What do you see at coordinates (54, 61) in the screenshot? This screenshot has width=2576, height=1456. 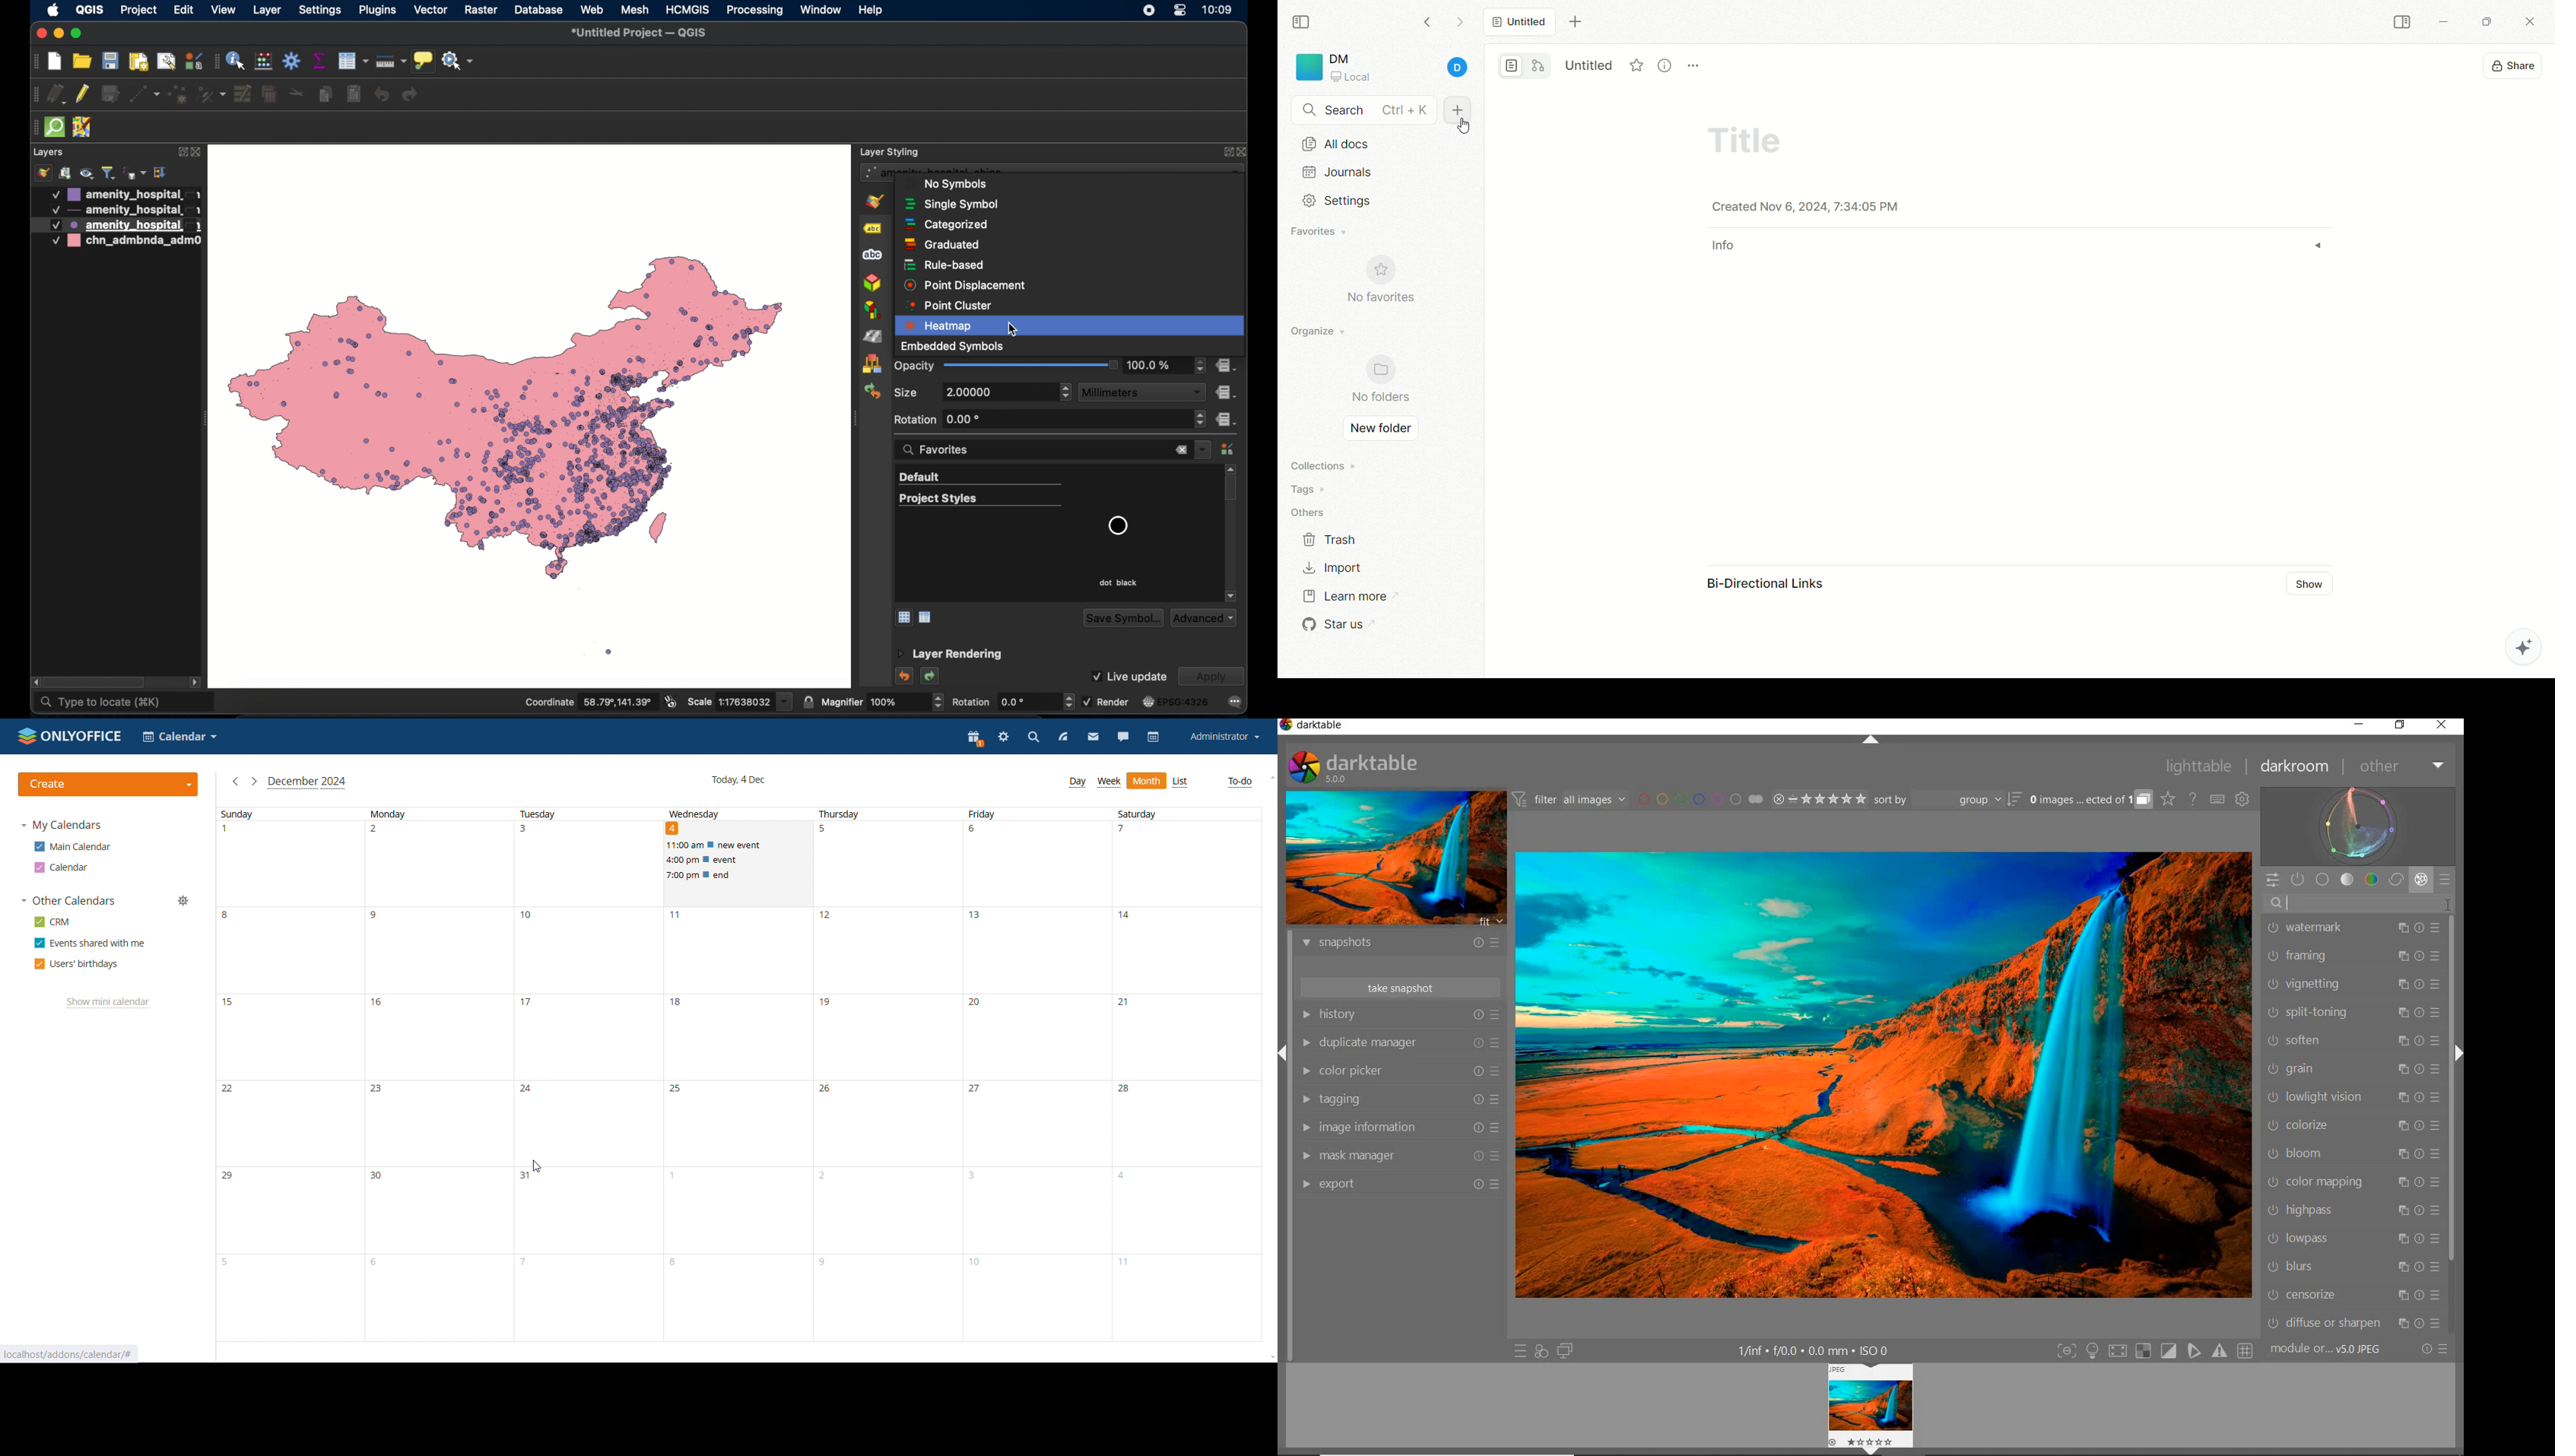 I see `create new project` at bounding box center [54, 61].